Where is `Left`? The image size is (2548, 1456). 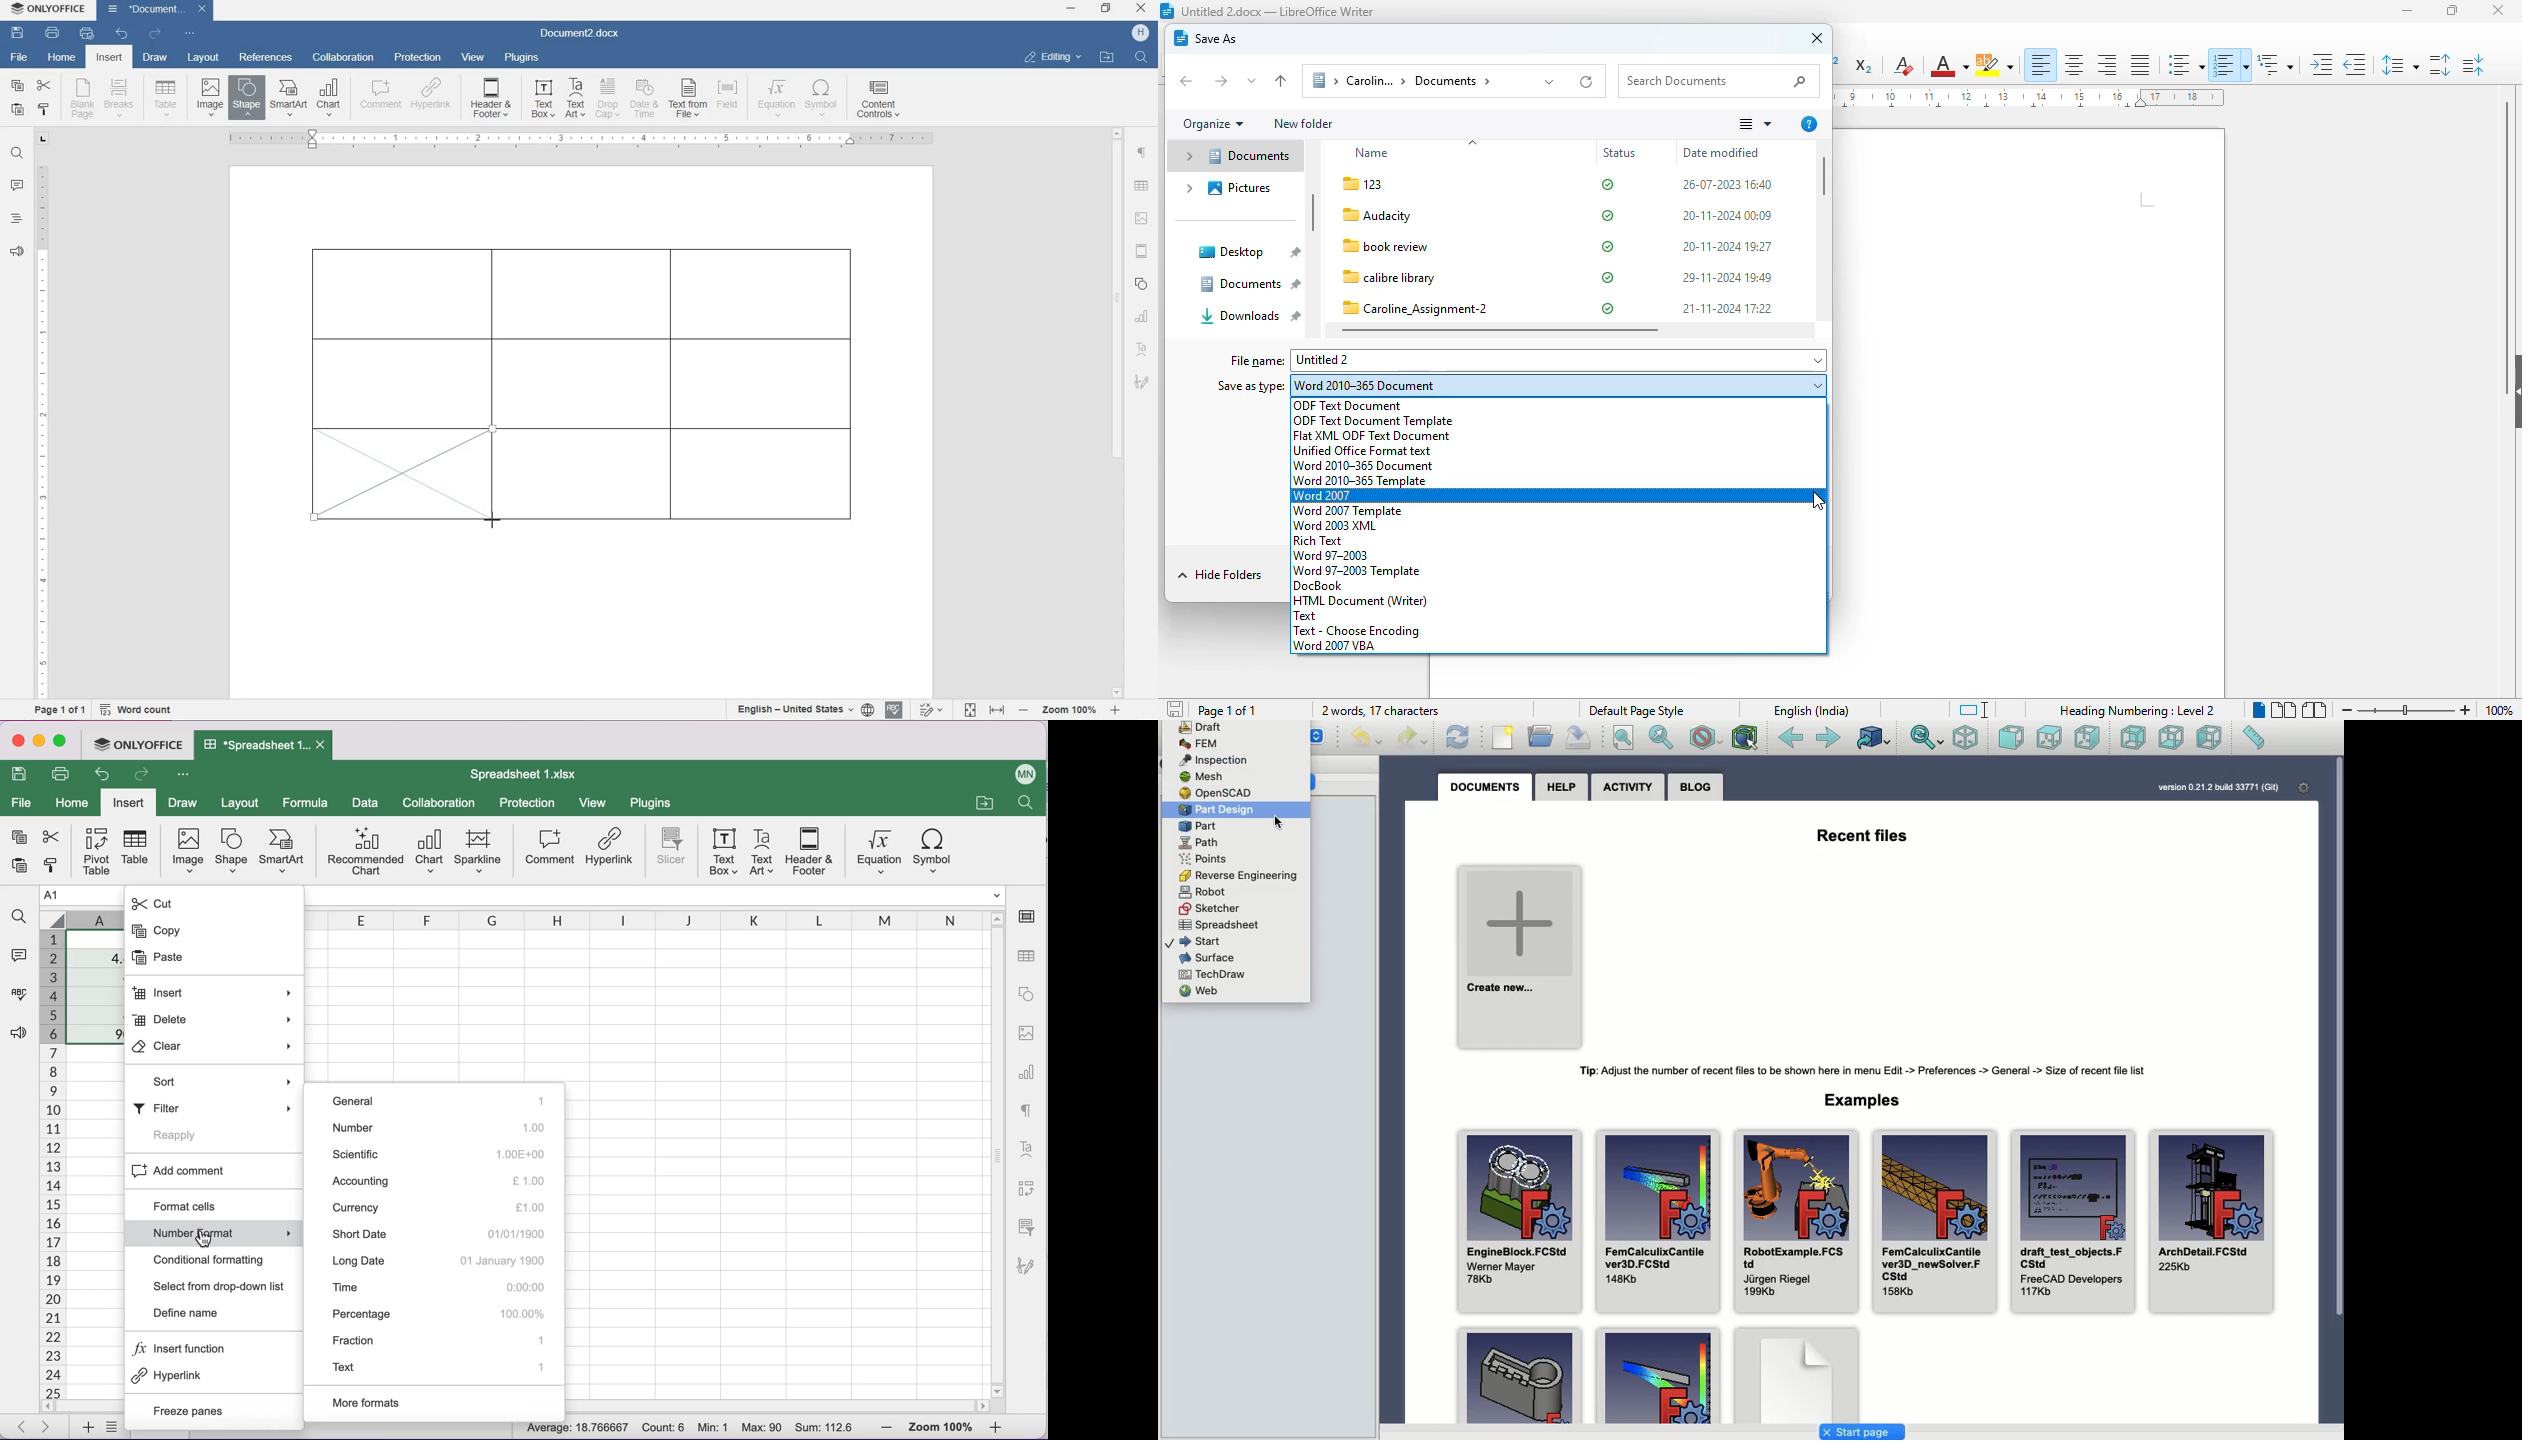 Left is located at coordinates (2208, 738).